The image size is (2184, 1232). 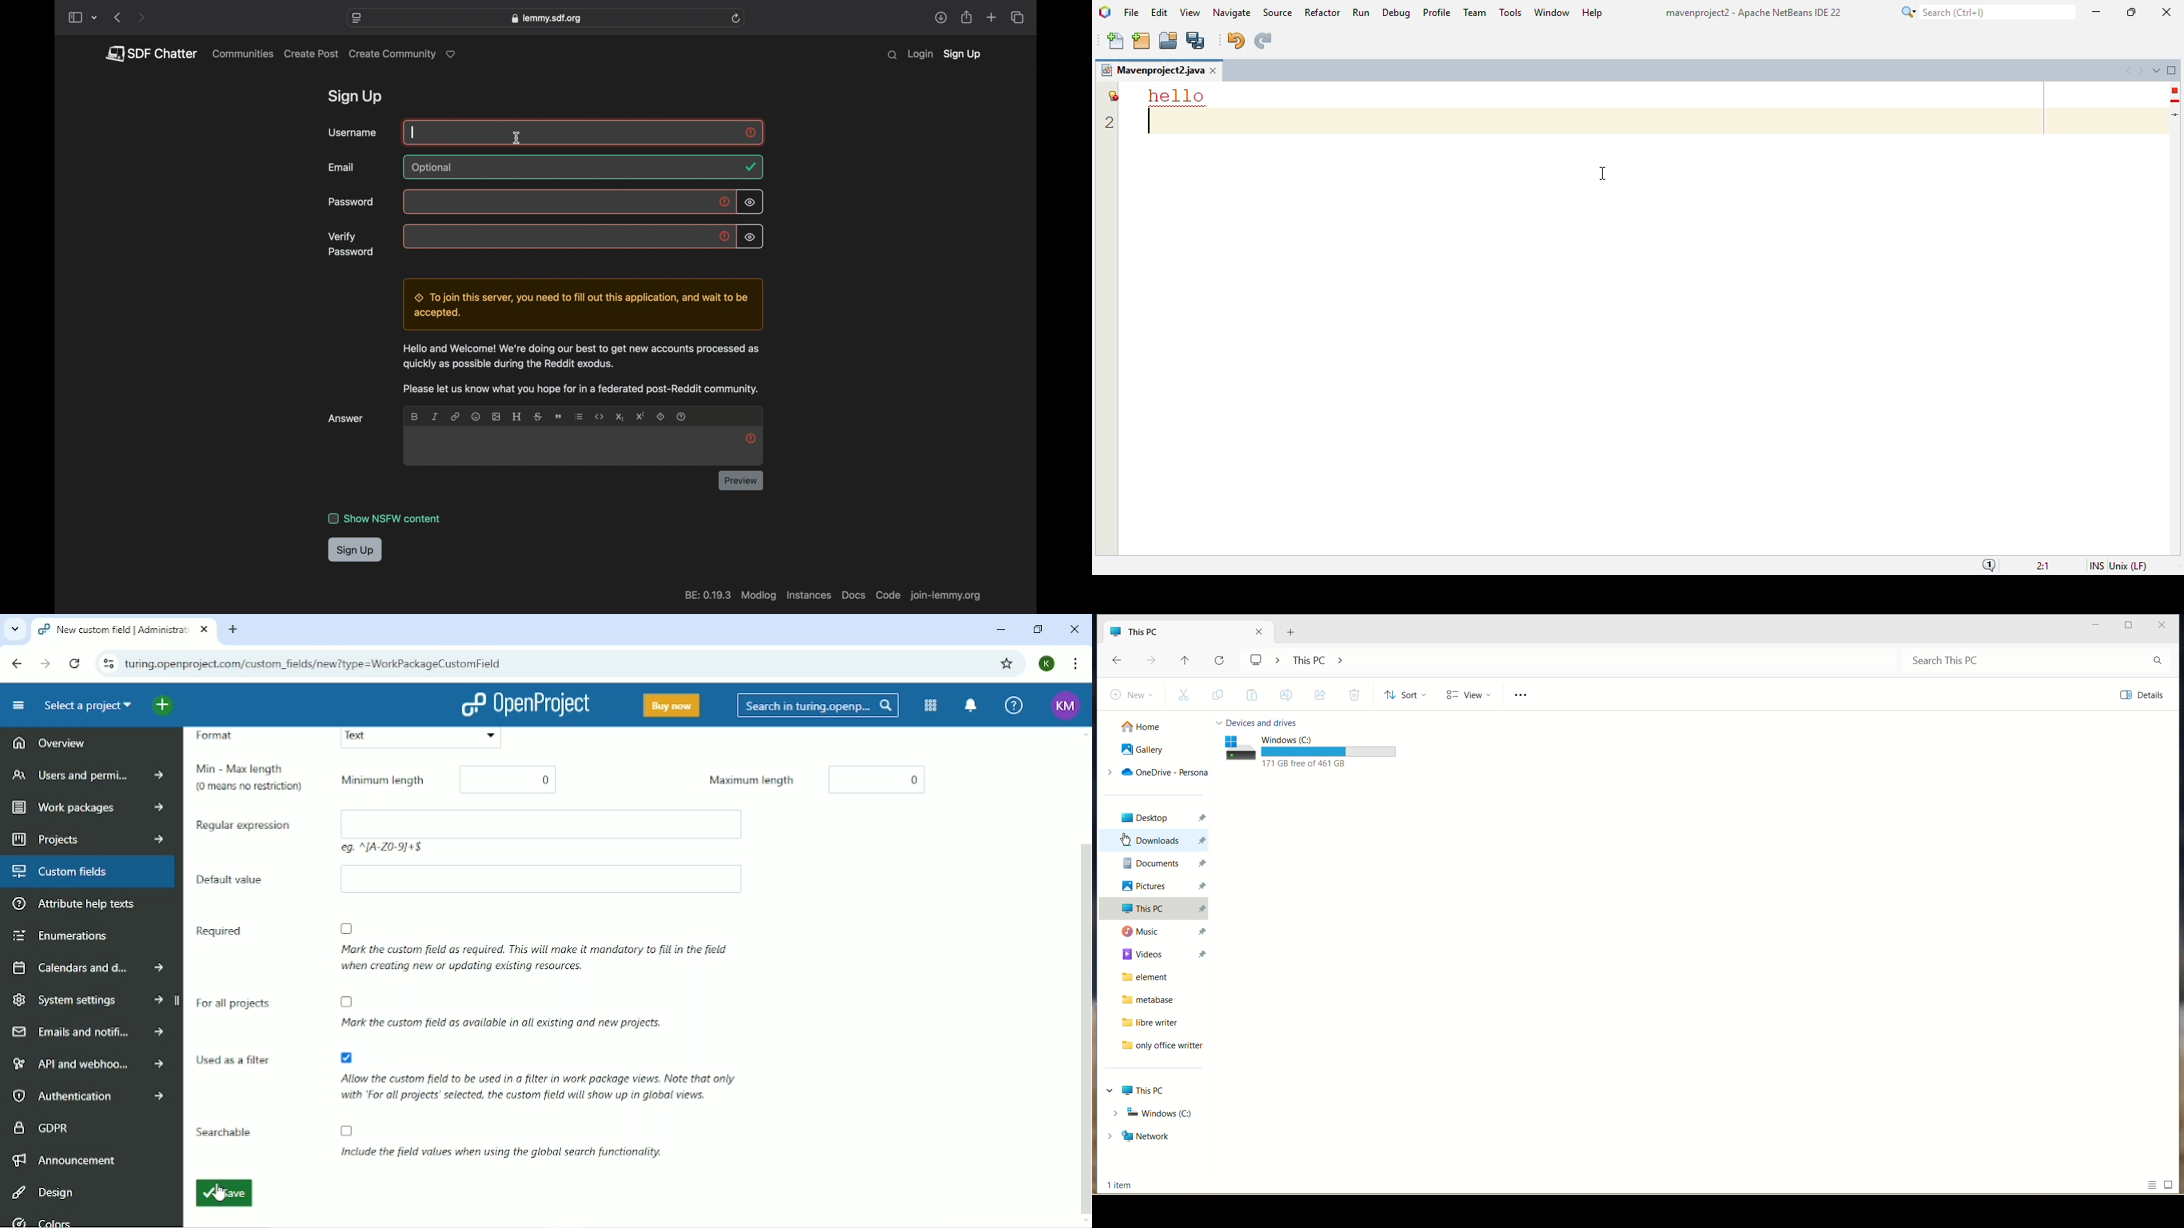 I want to click on To notification center, so click(x=971, y=706).